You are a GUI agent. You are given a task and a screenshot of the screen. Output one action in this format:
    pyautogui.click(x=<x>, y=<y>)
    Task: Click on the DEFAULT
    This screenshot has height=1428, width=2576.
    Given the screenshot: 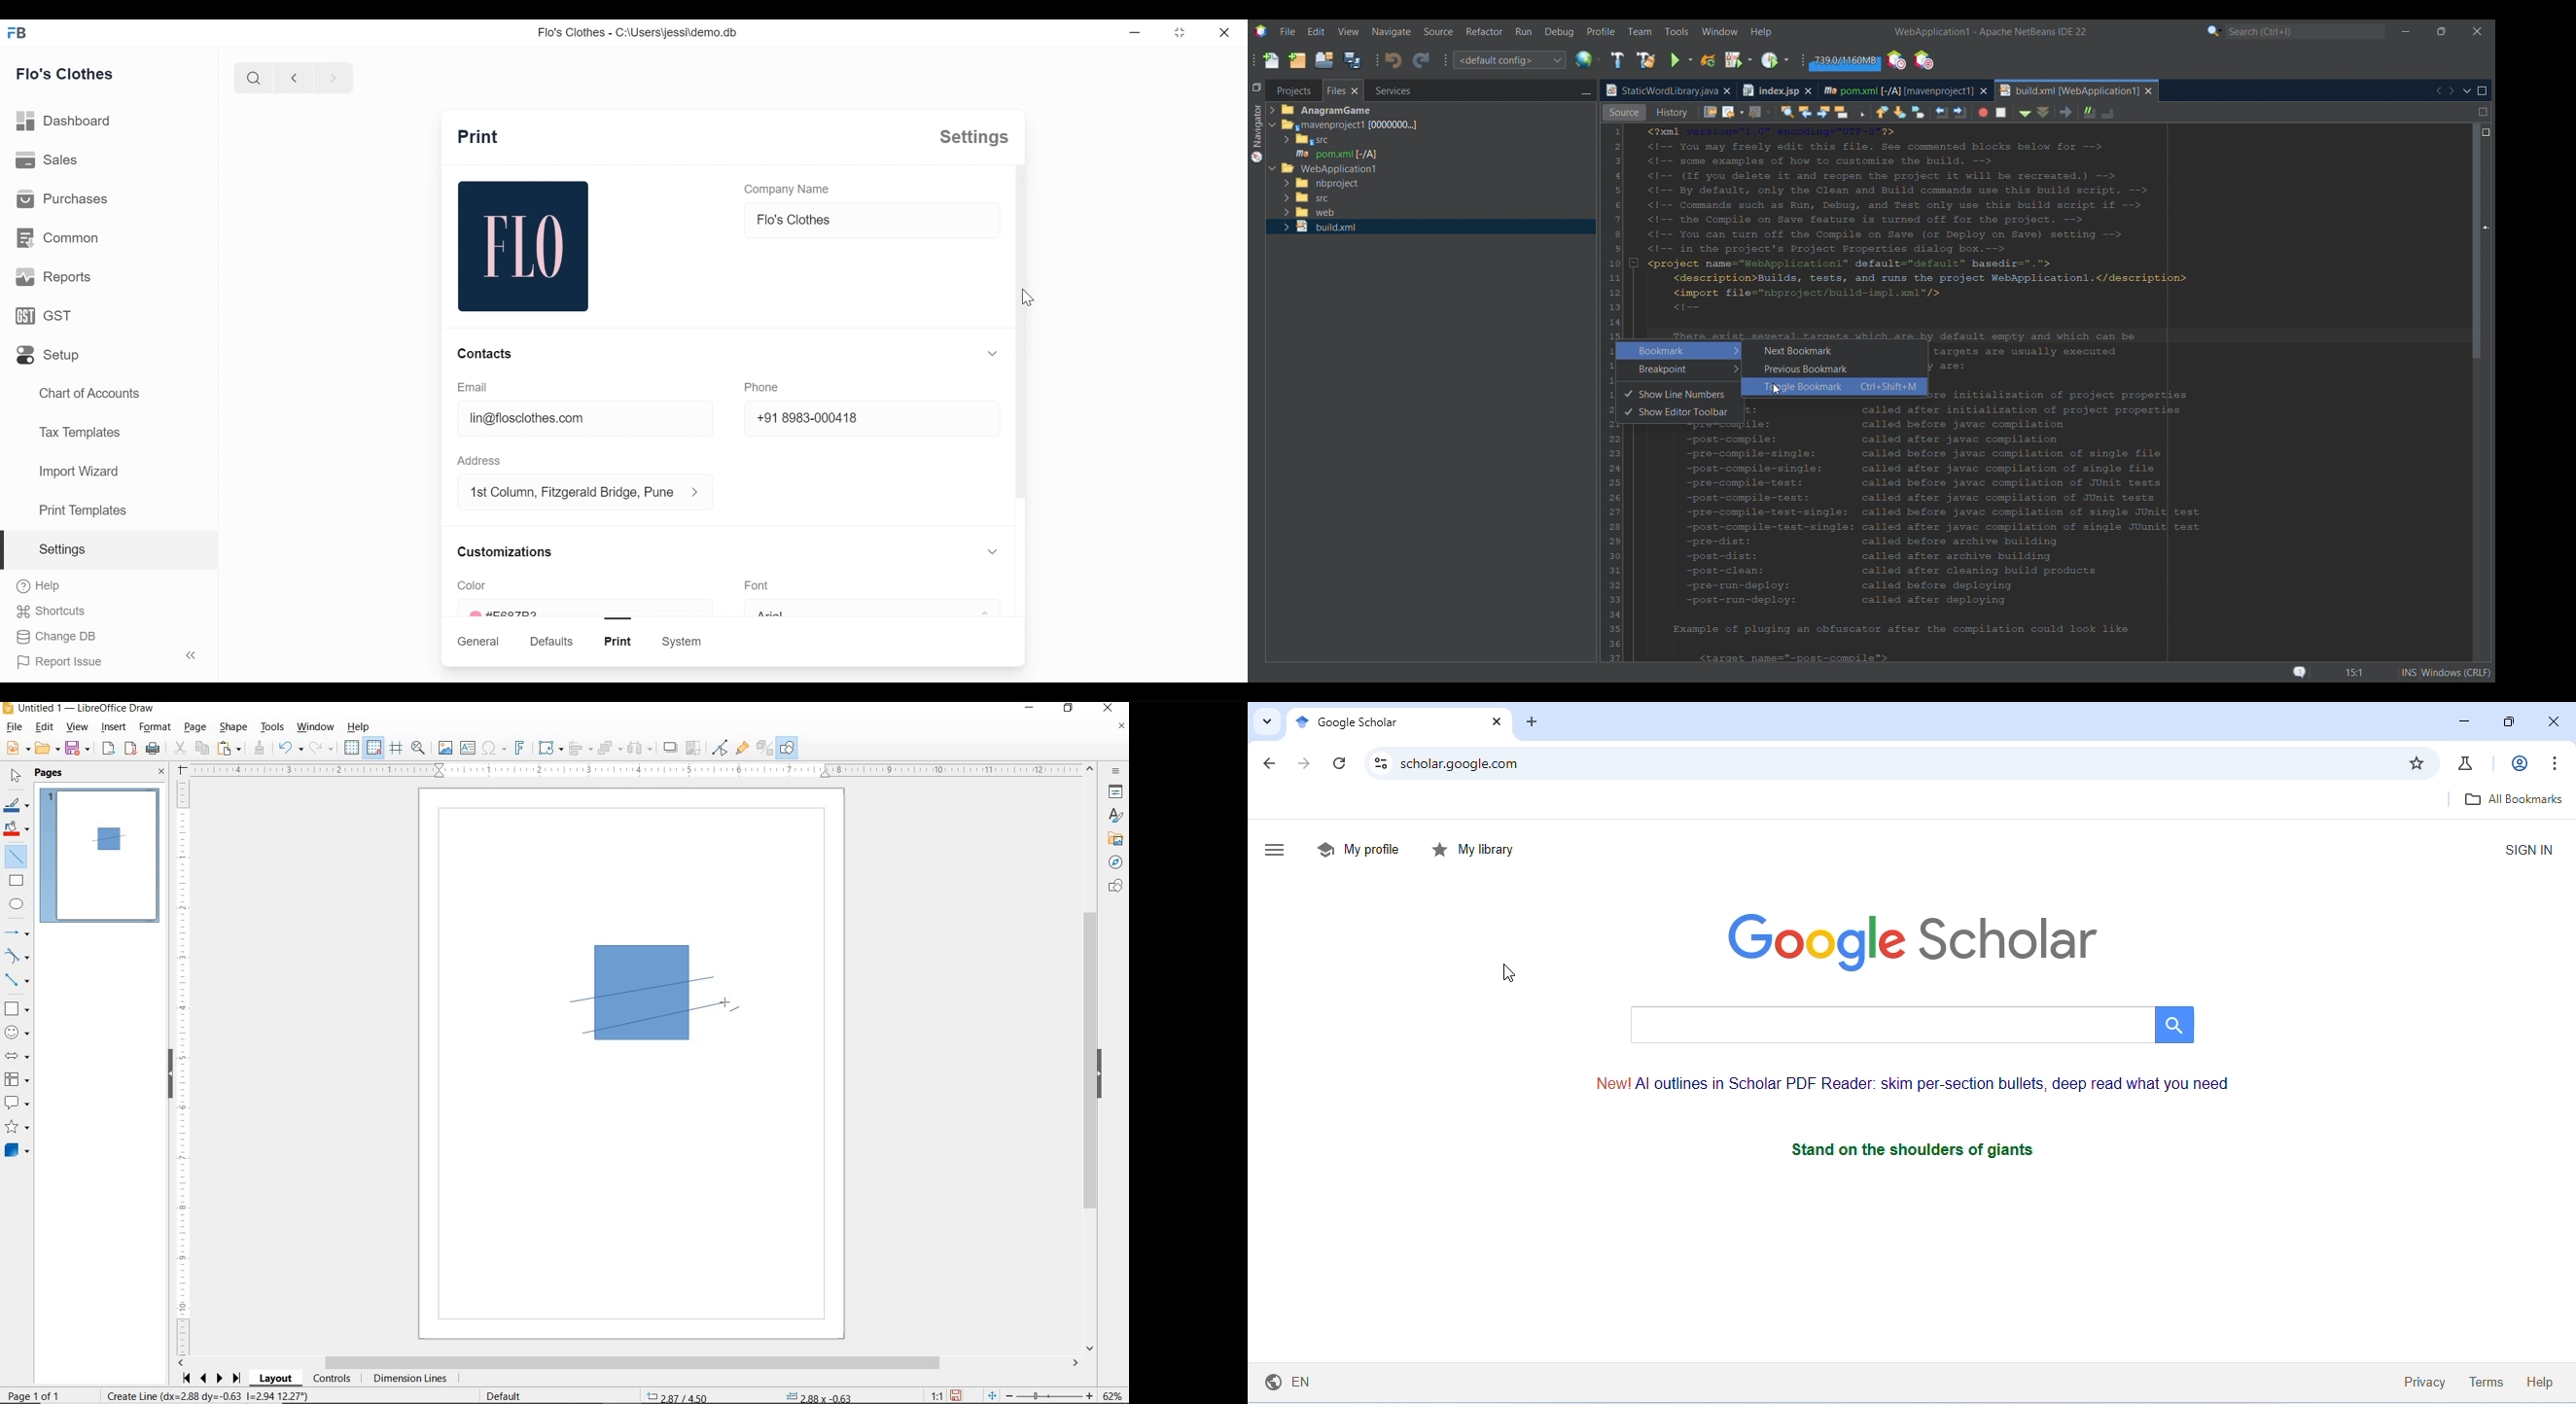 What is the action you would take?
    pyautogui.click(x=508, y=1397)
    